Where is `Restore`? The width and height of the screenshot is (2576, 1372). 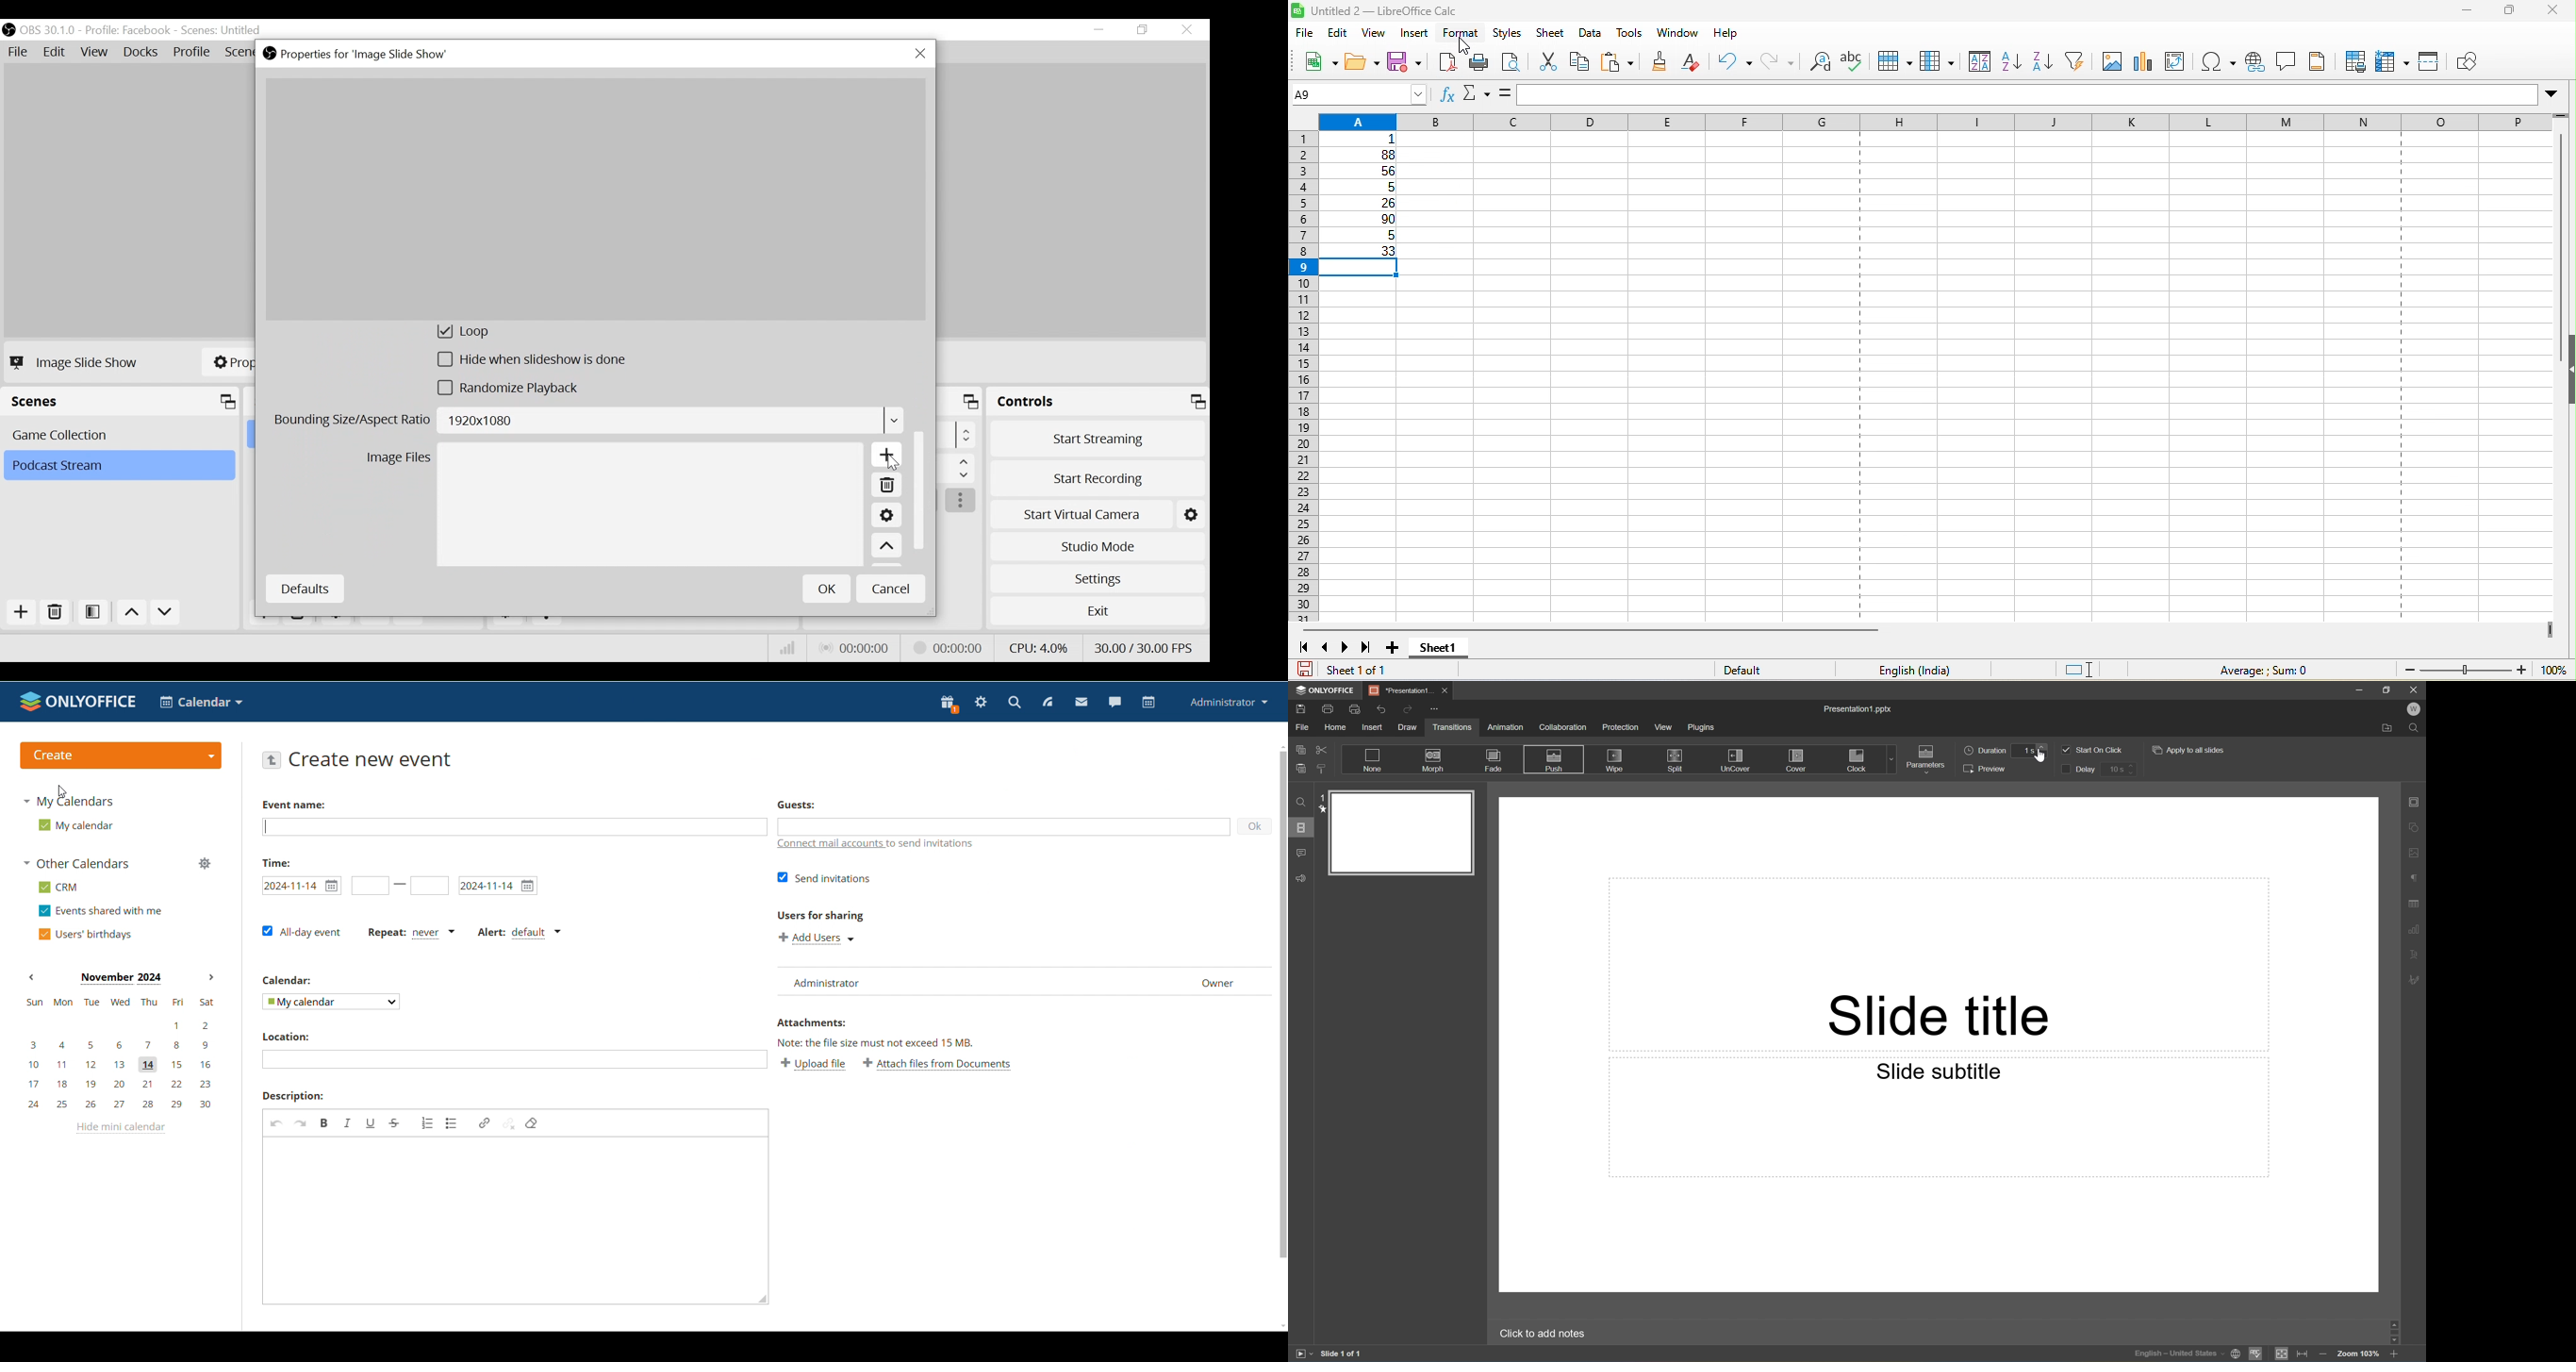 Restore is located at coordinates (1144, 30).